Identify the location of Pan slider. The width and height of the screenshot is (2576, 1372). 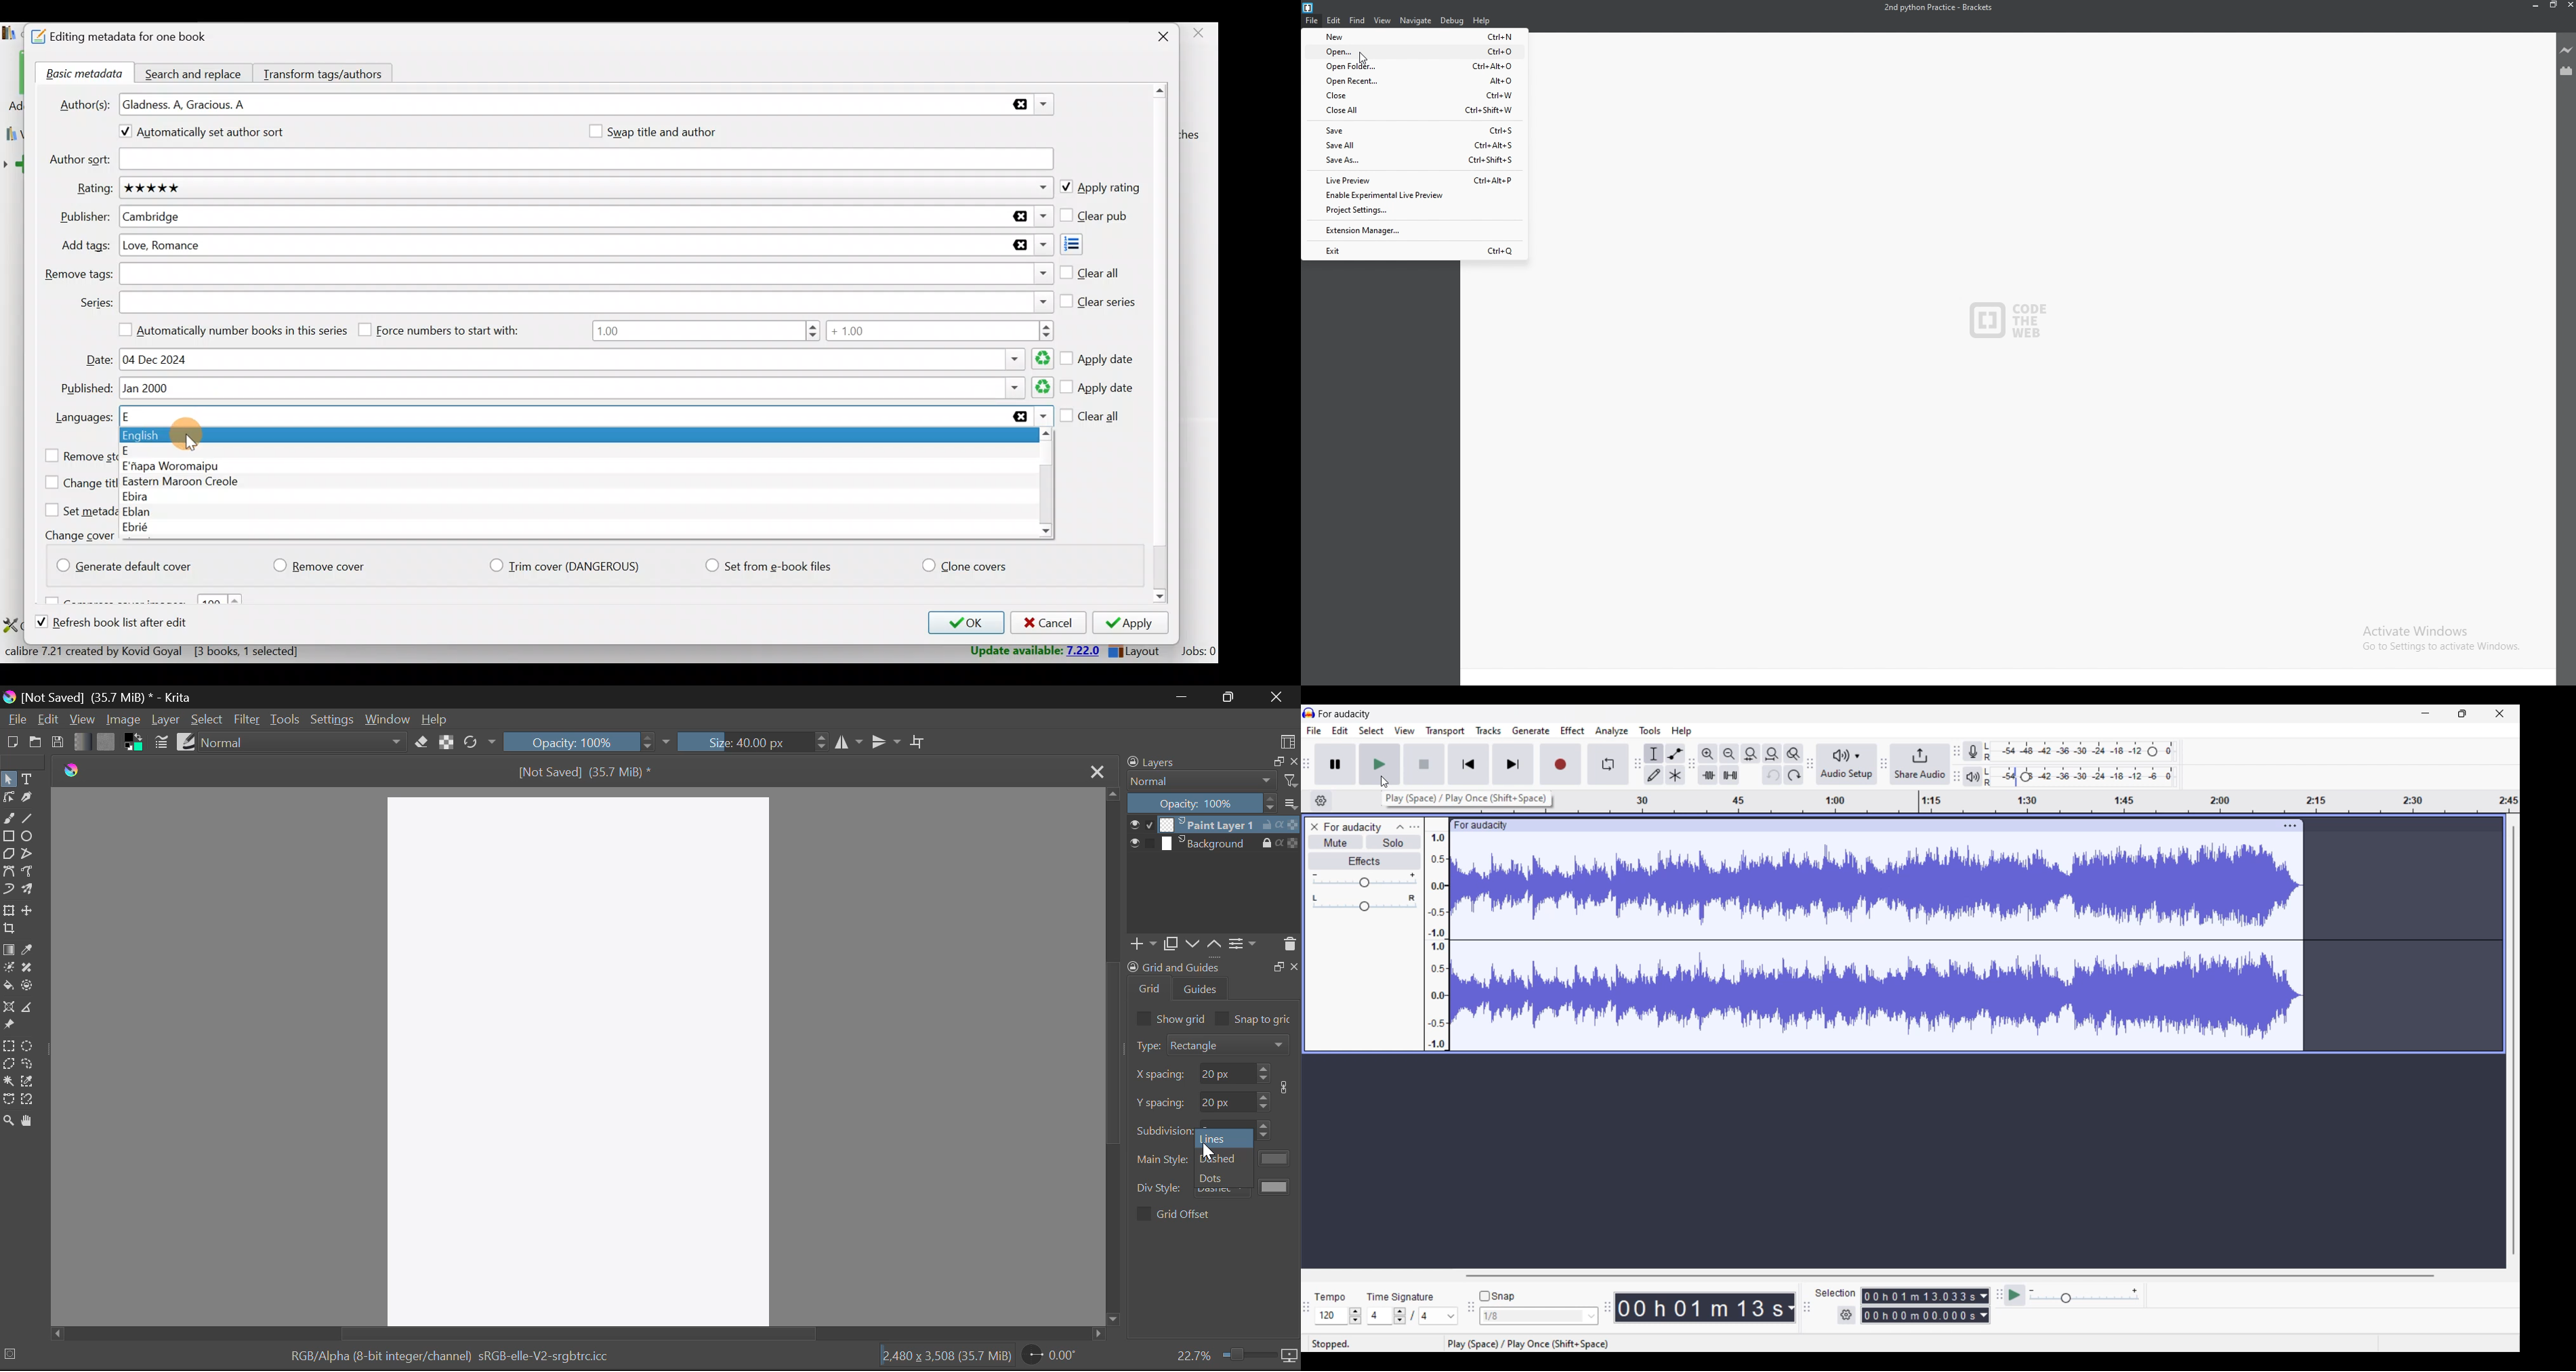
(1364, 903).